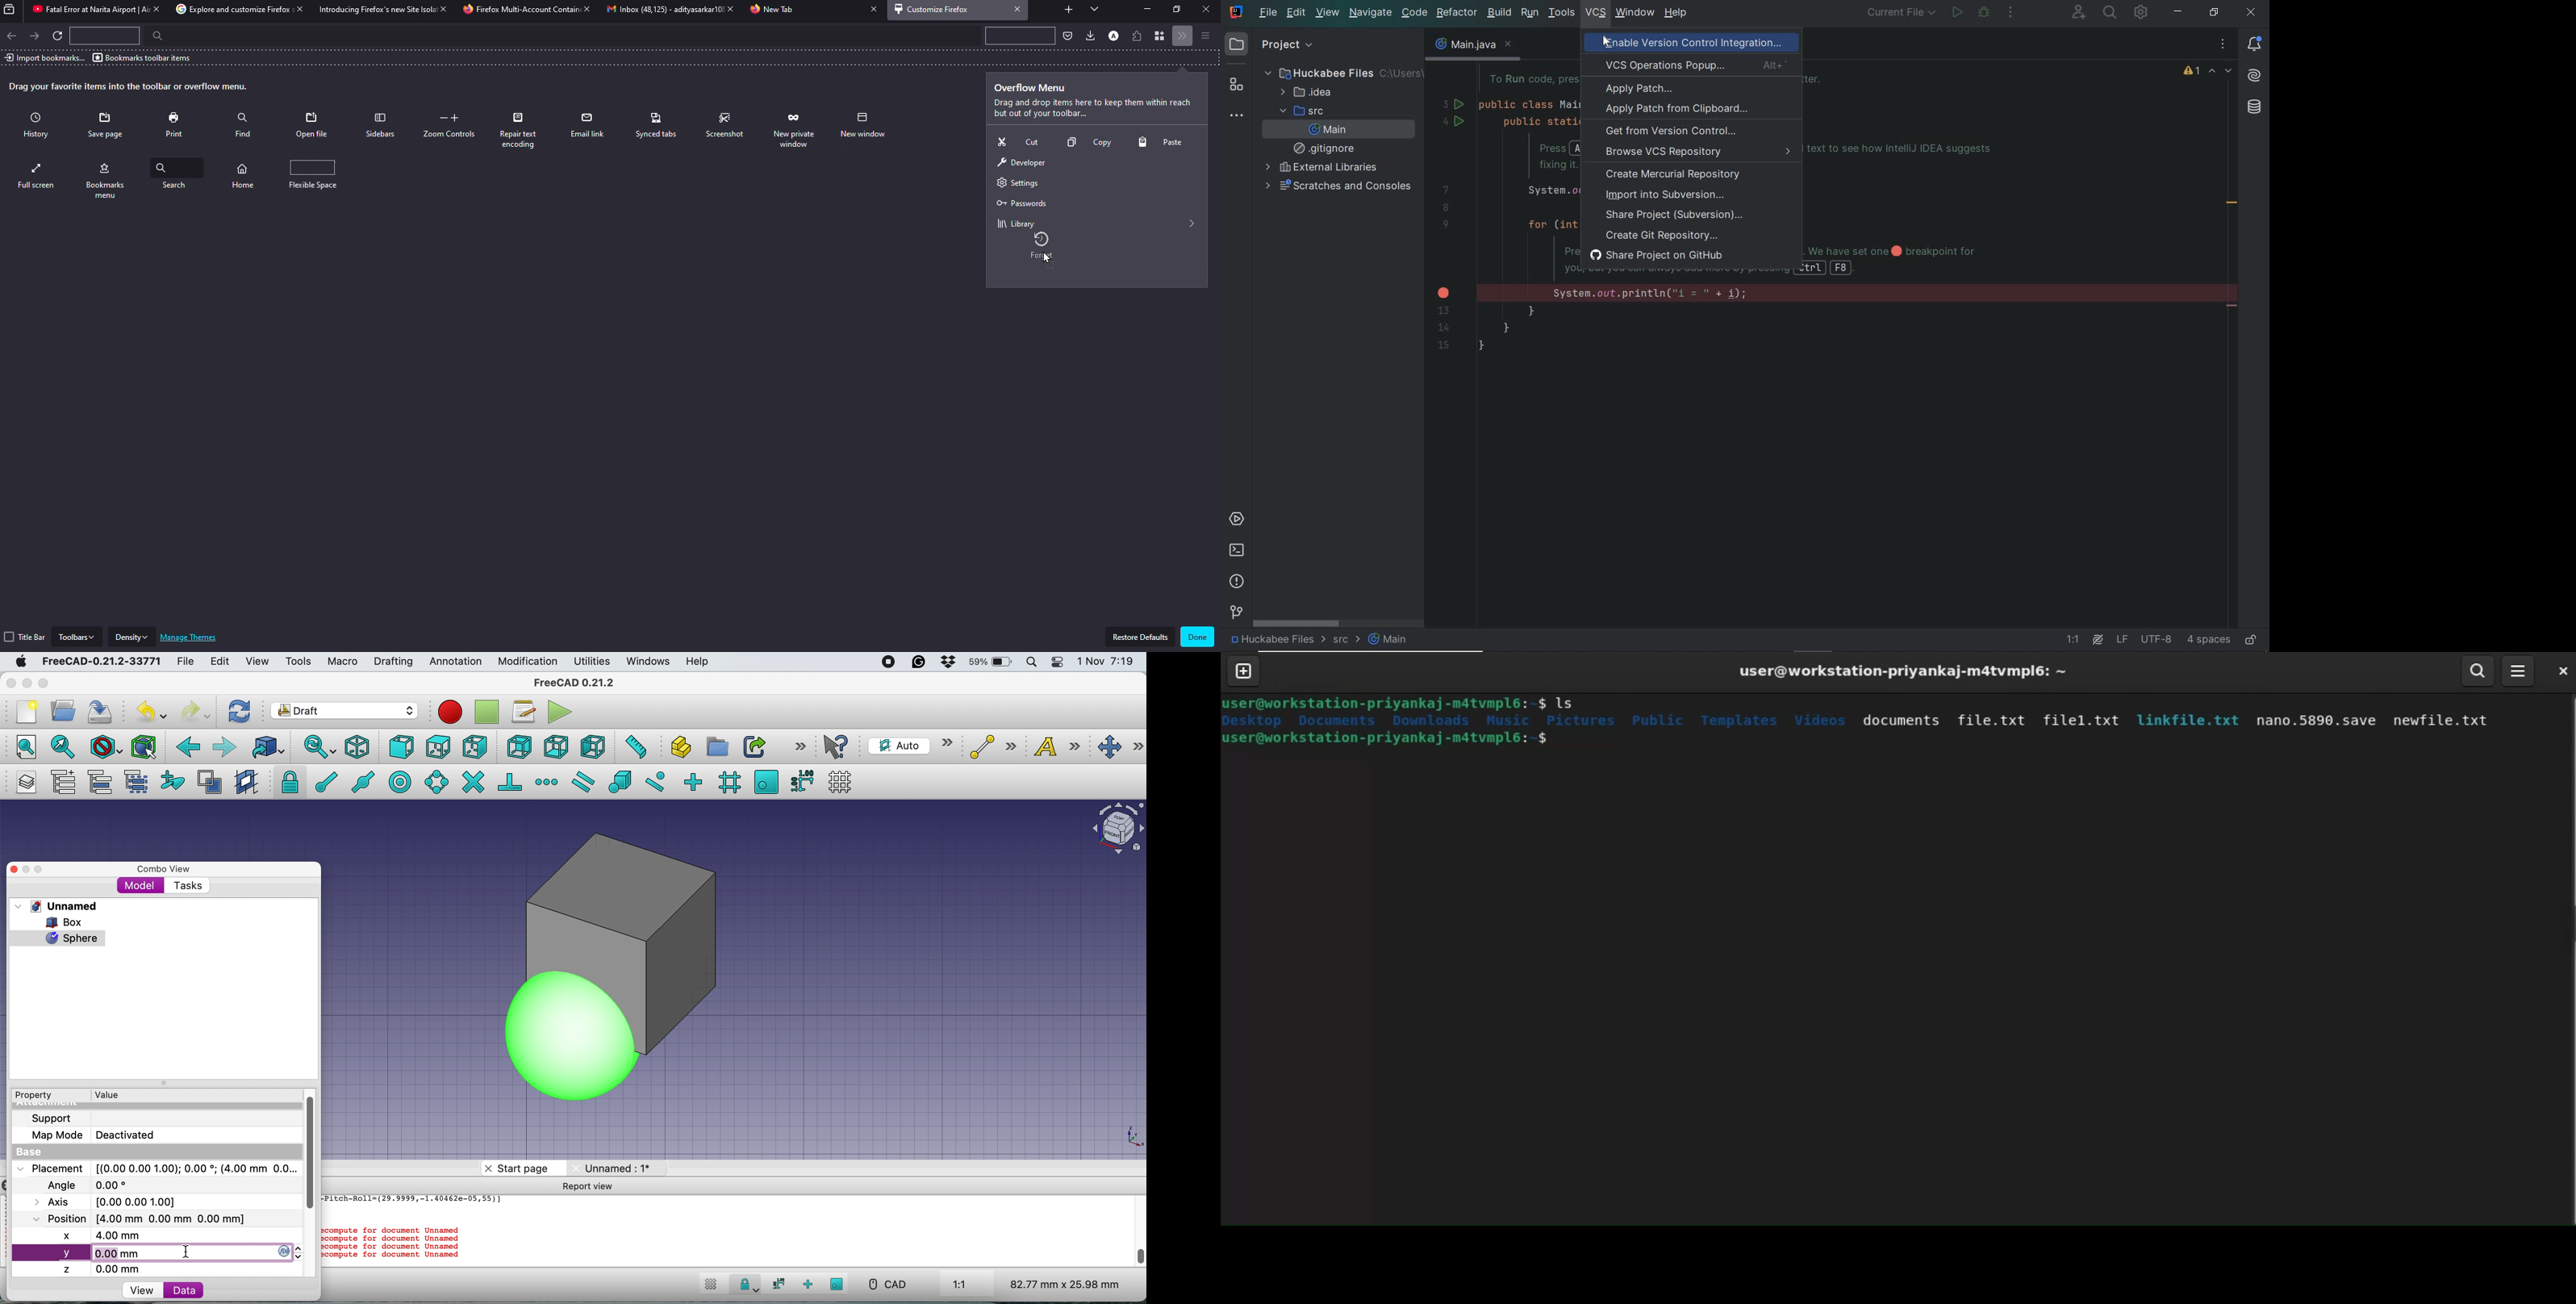 This screenshot has height=1316, width=2576. Describe the element at coordinates (360, 782) in the screenshot. I see `snap midpoint` at that location.